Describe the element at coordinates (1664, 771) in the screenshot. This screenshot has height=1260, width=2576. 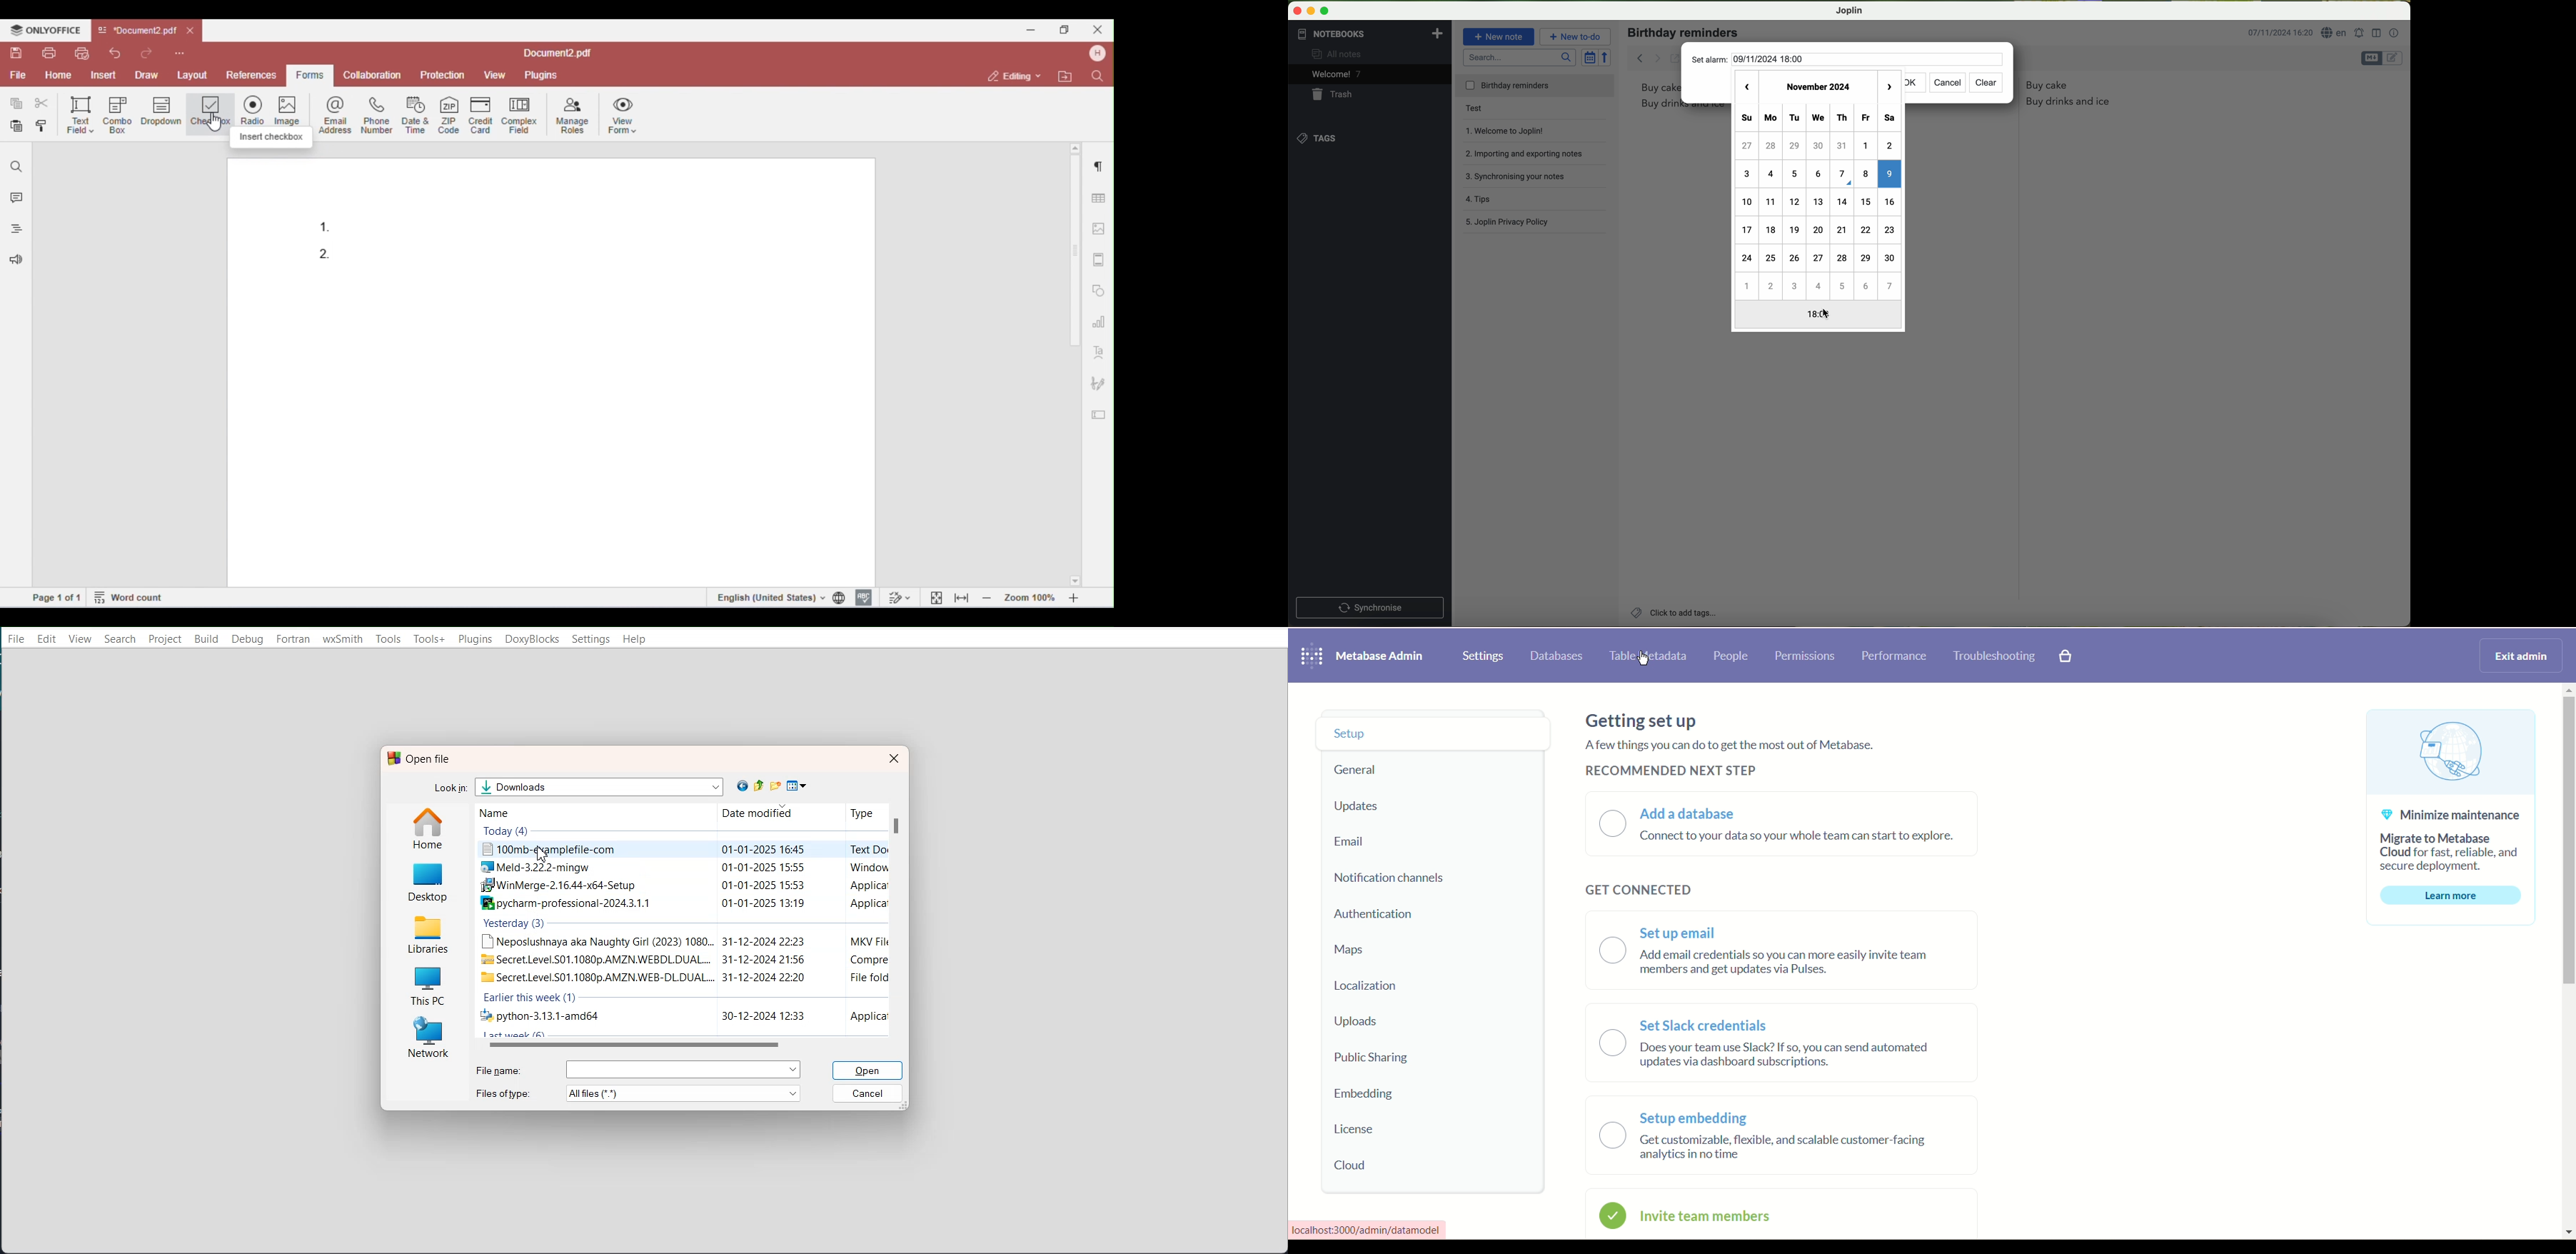
I see `recommended next step` at that location.